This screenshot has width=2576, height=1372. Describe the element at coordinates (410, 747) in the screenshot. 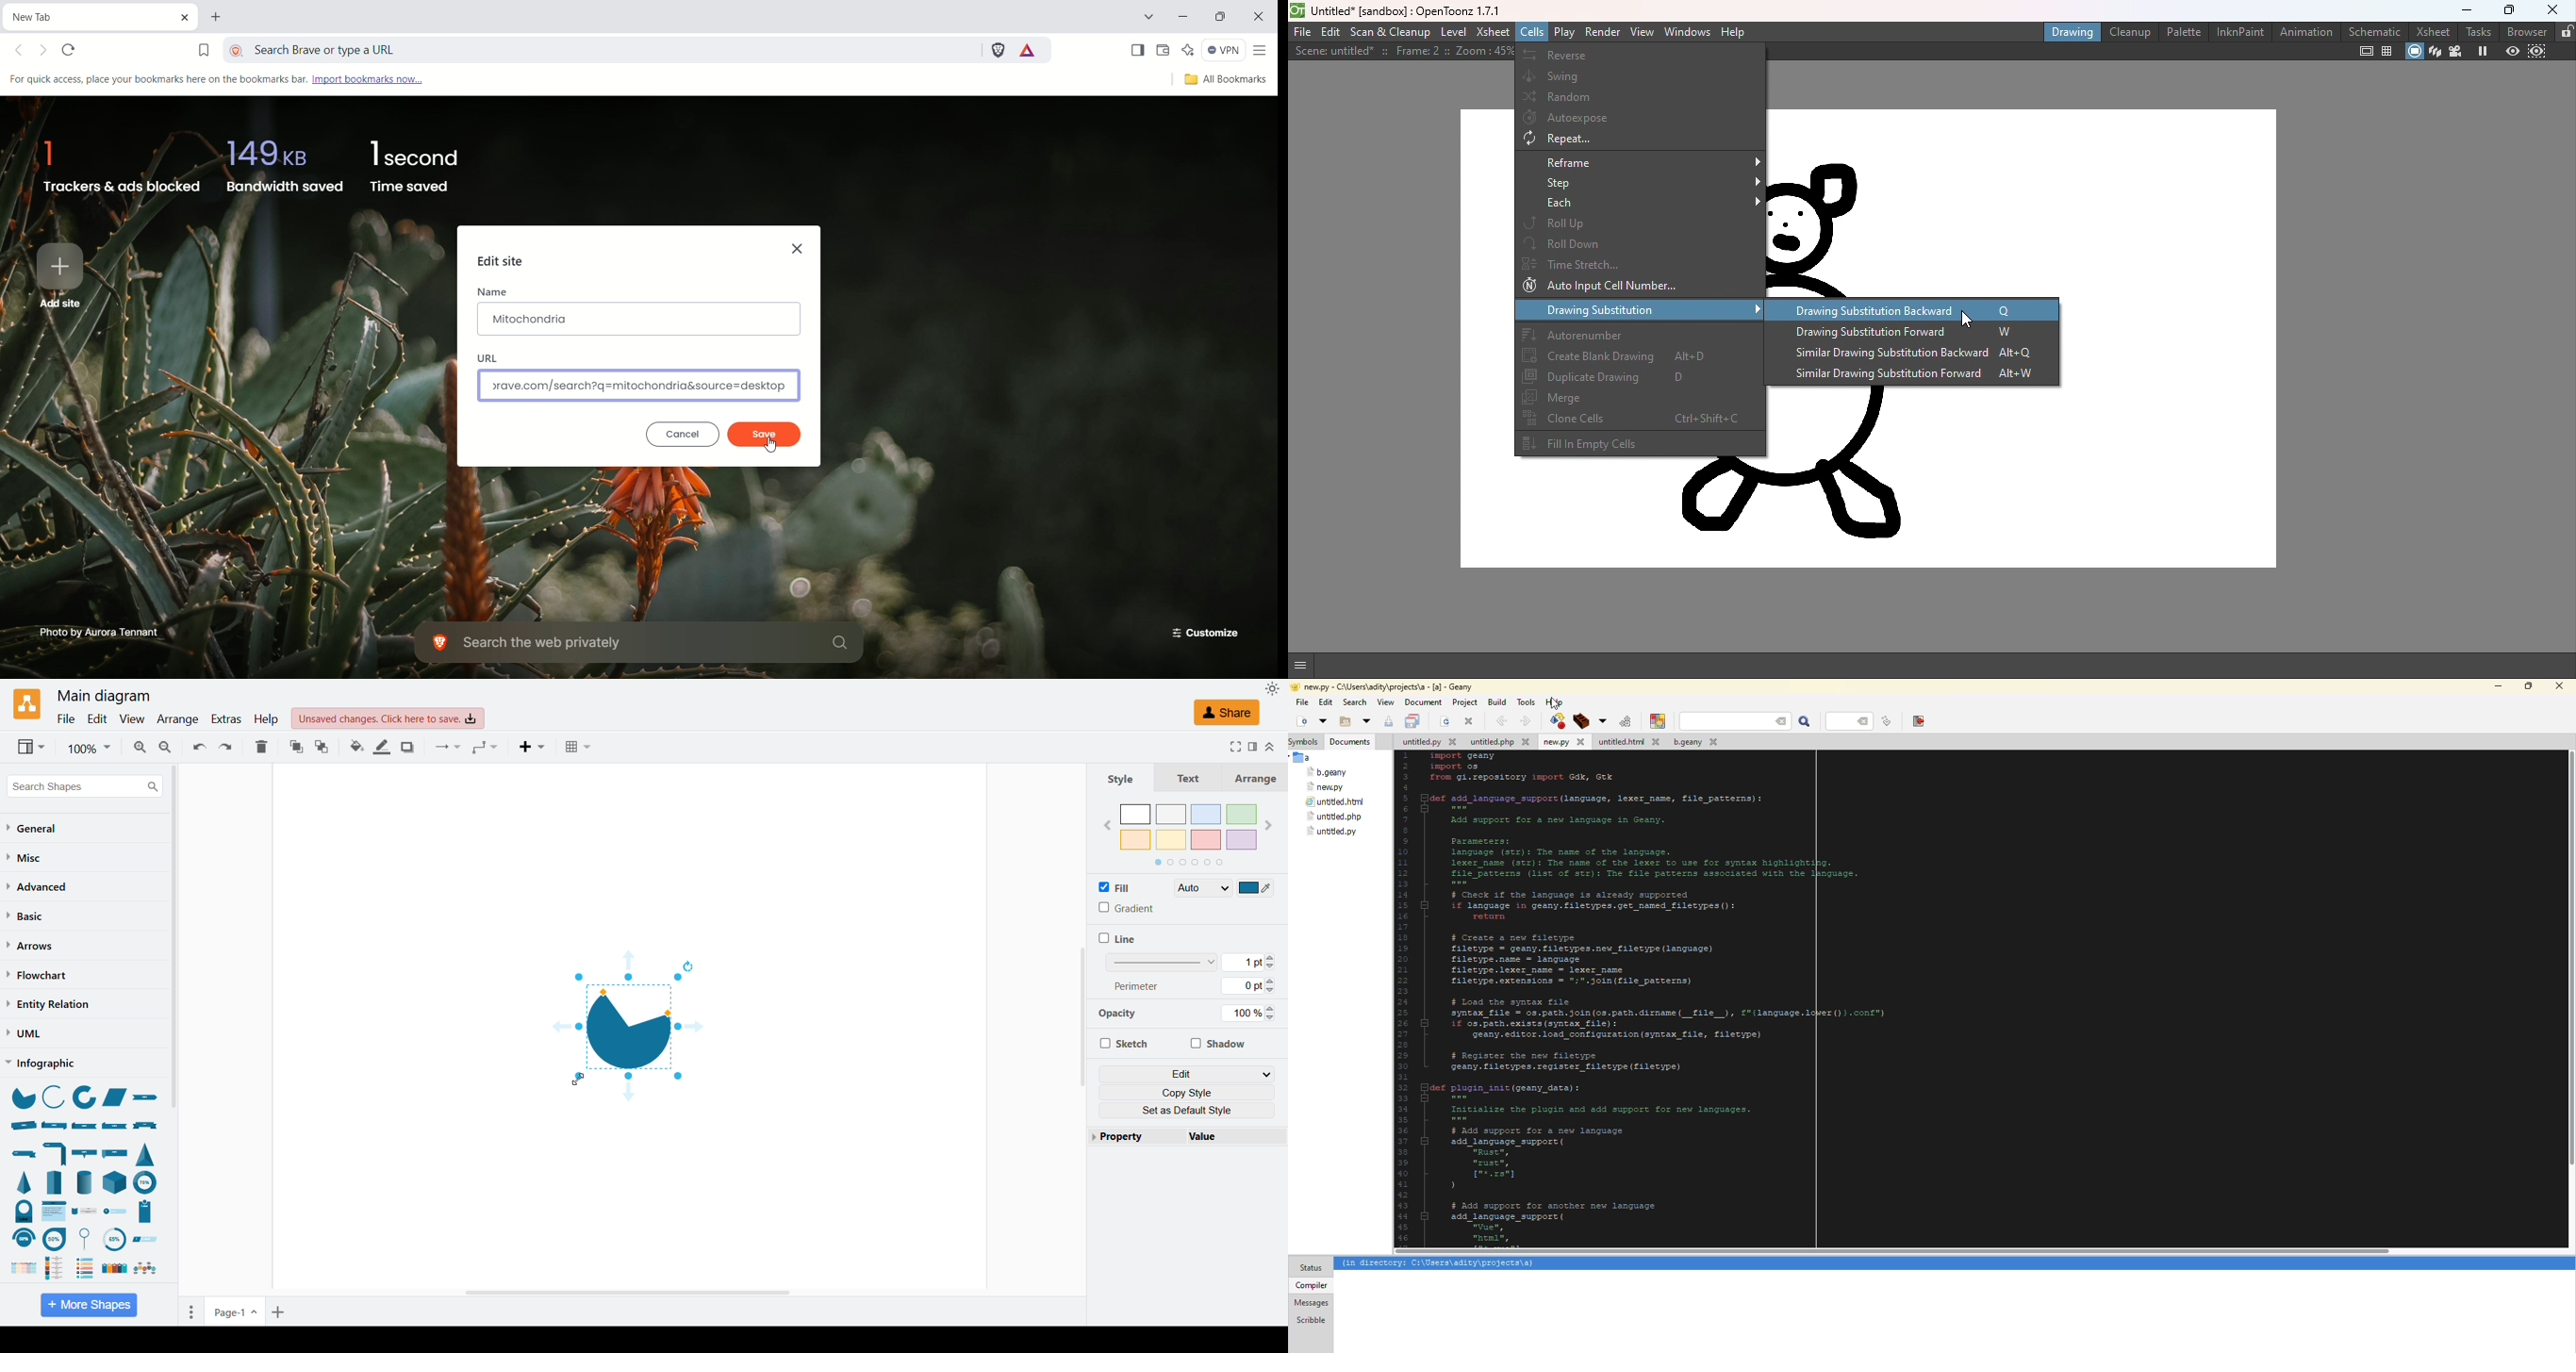

I see `Shadow ` at that location.